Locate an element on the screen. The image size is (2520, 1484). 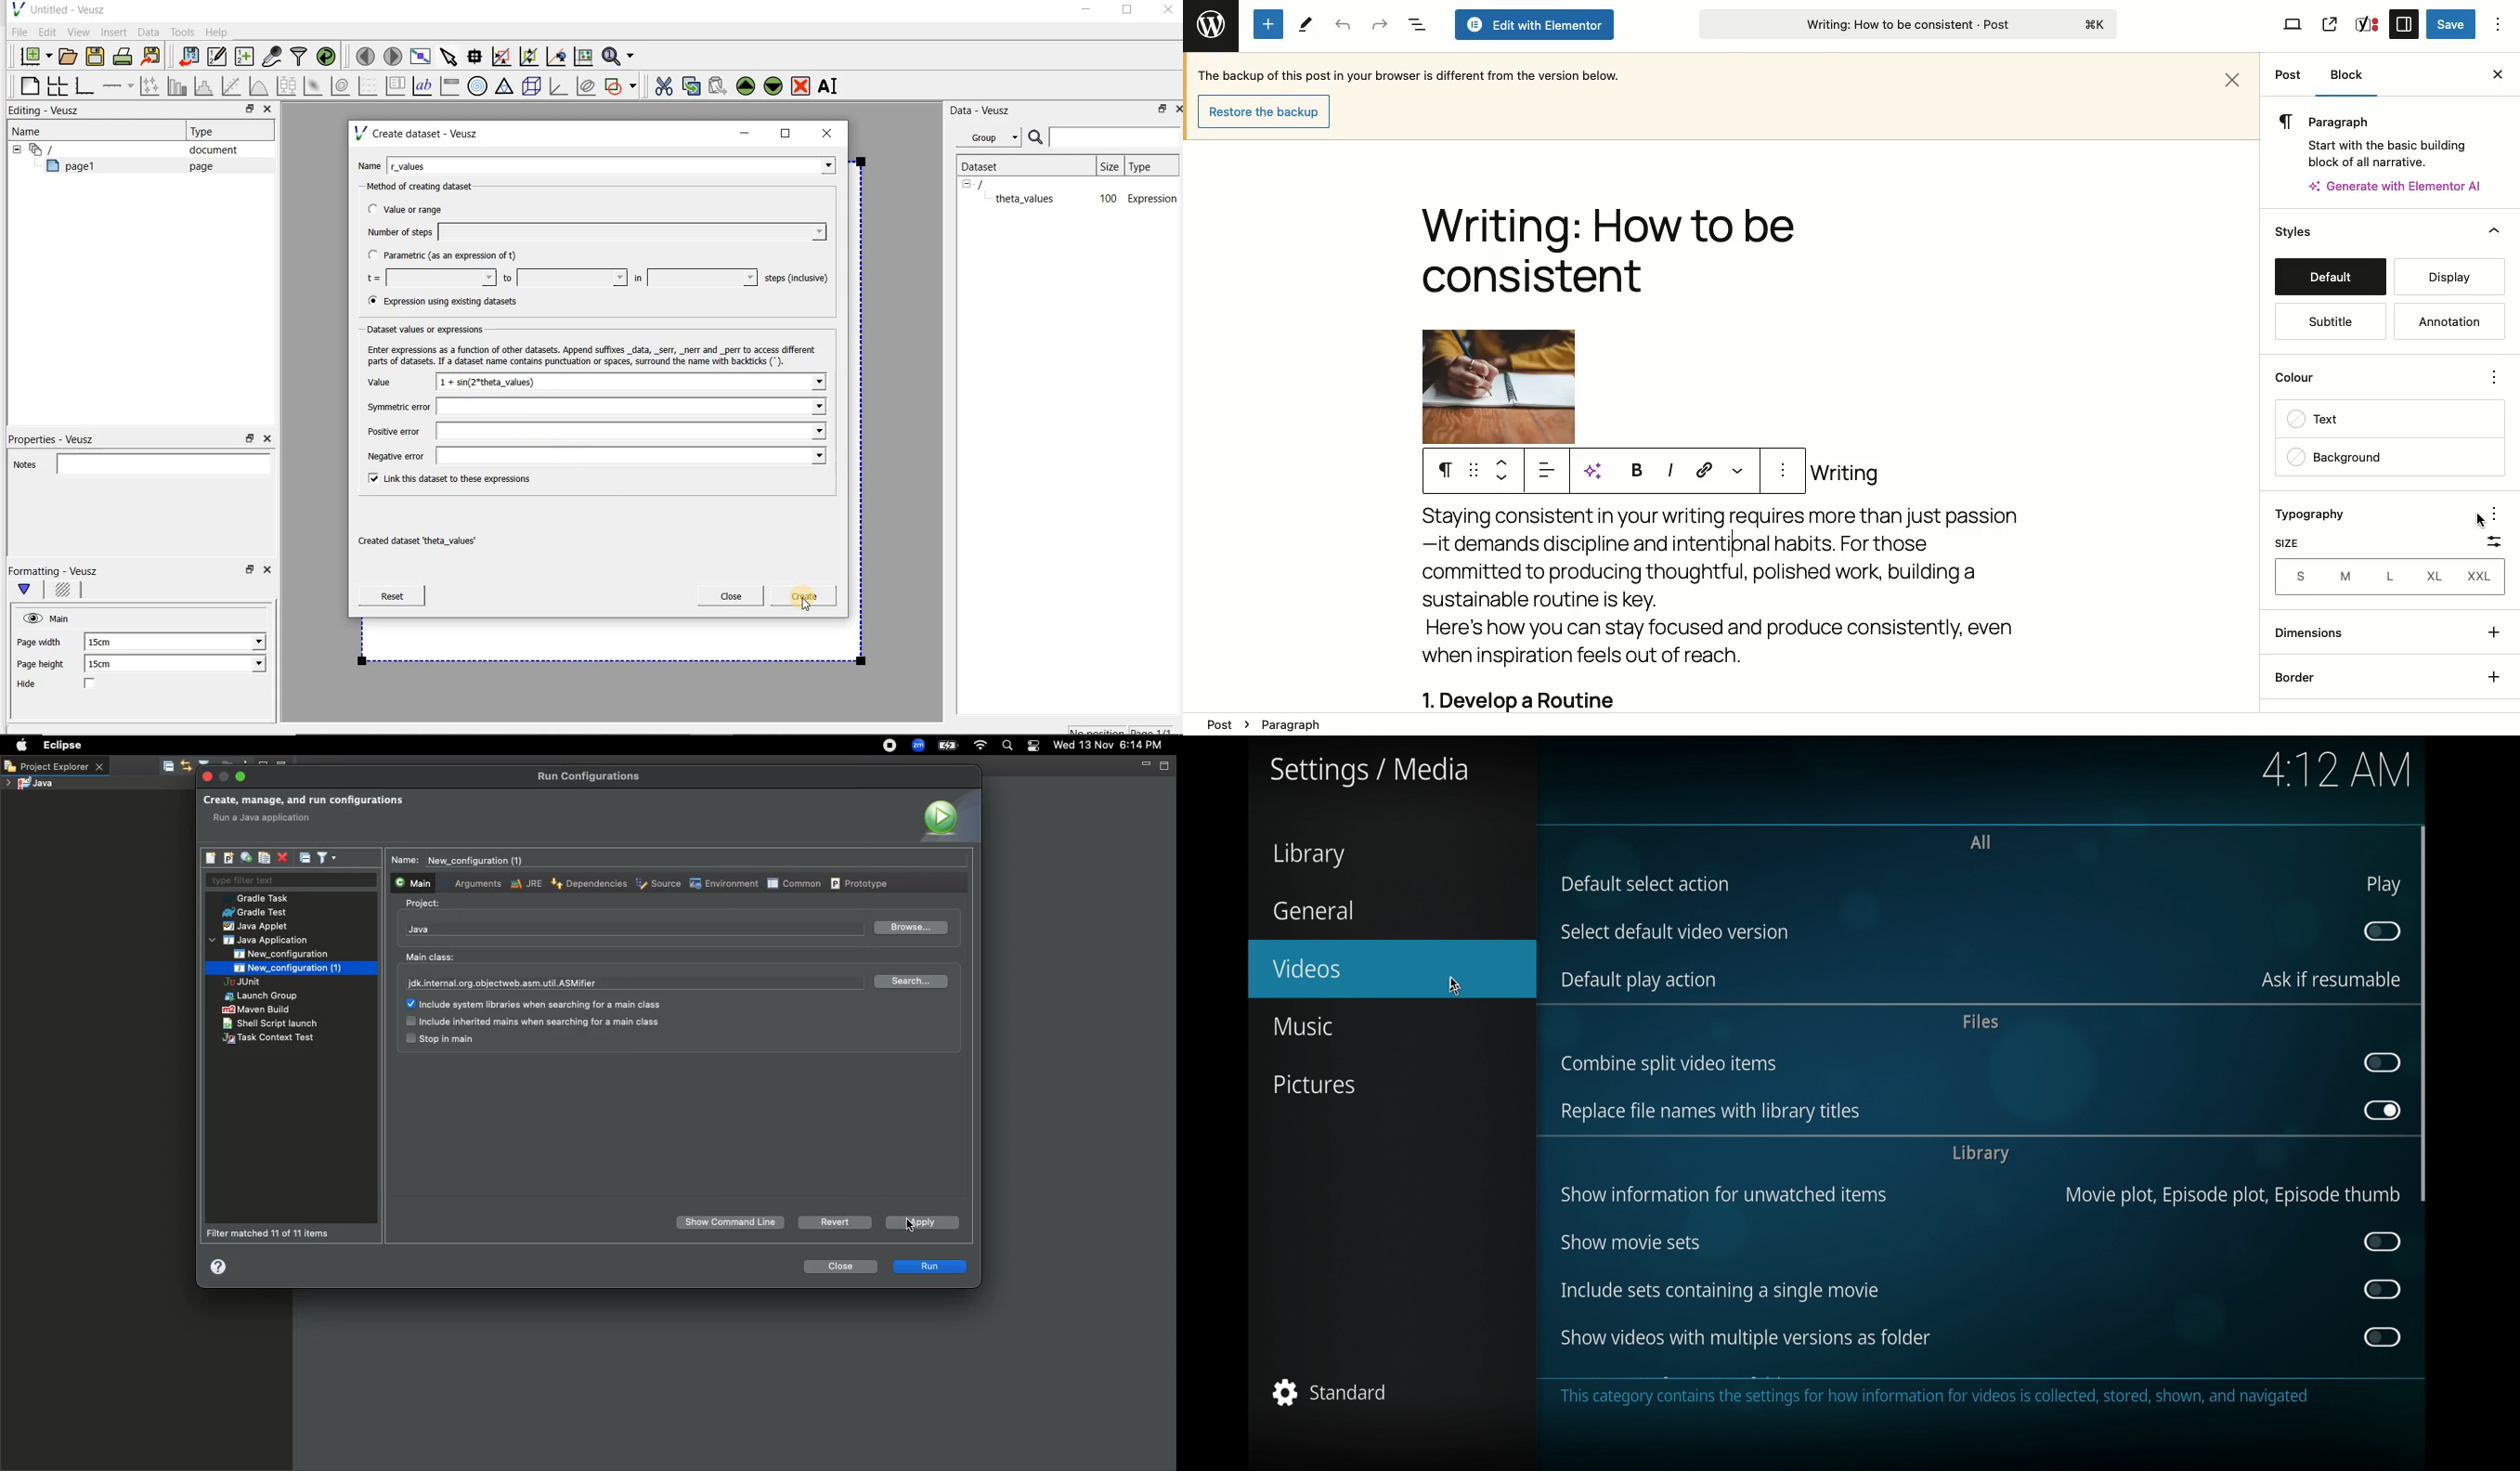
videos is located at coordinates (1391, 968).